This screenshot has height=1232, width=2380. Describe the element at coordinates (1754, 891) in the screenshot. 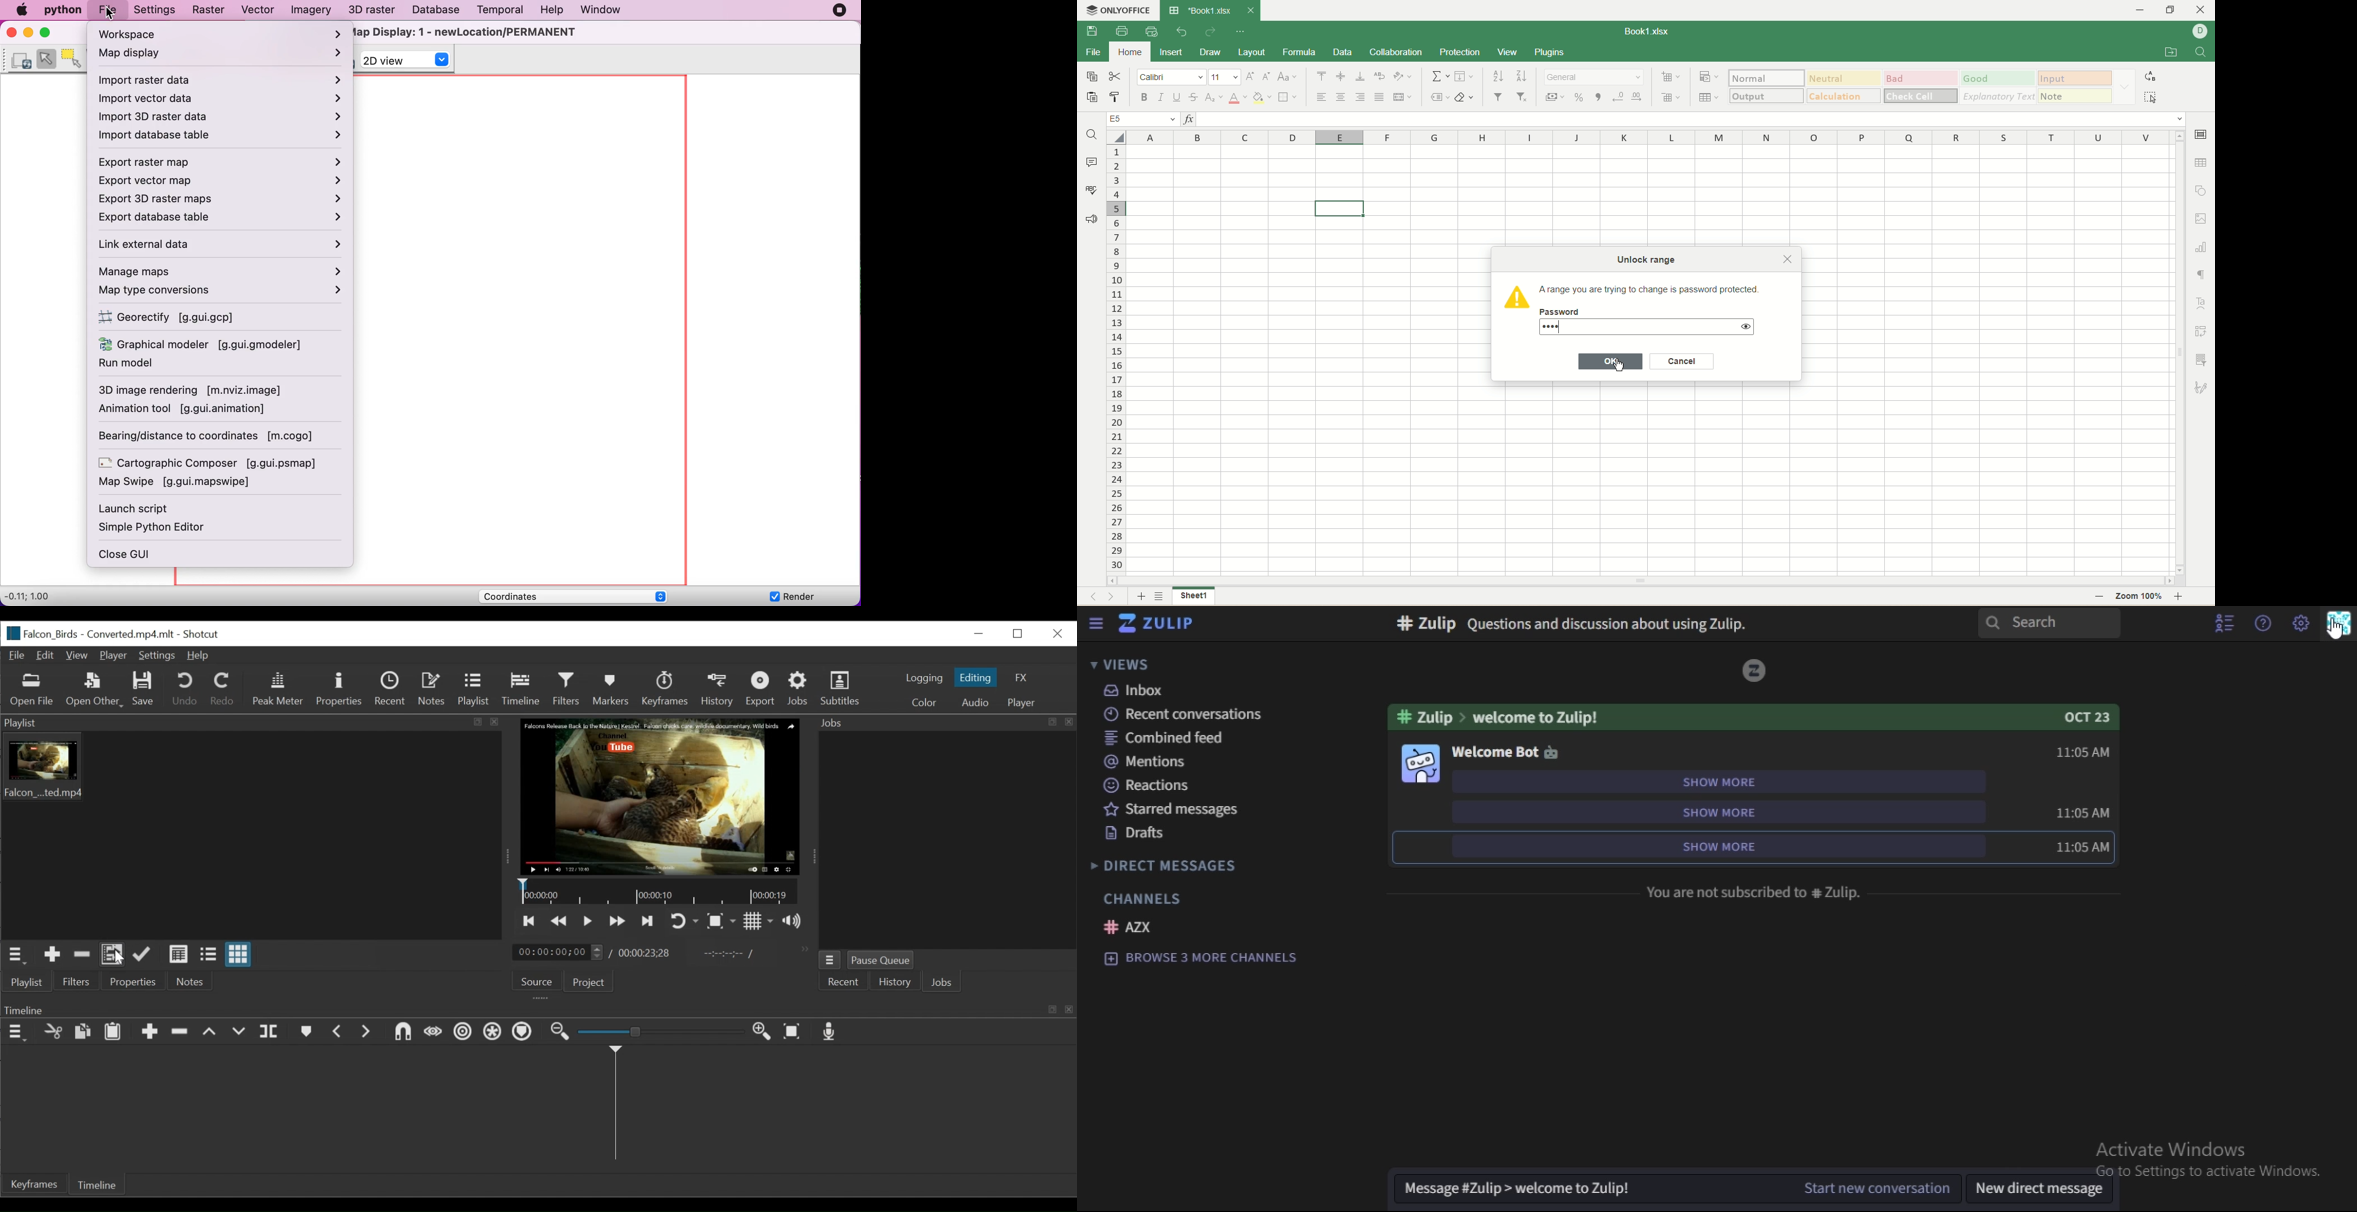

I see `text` at that location.